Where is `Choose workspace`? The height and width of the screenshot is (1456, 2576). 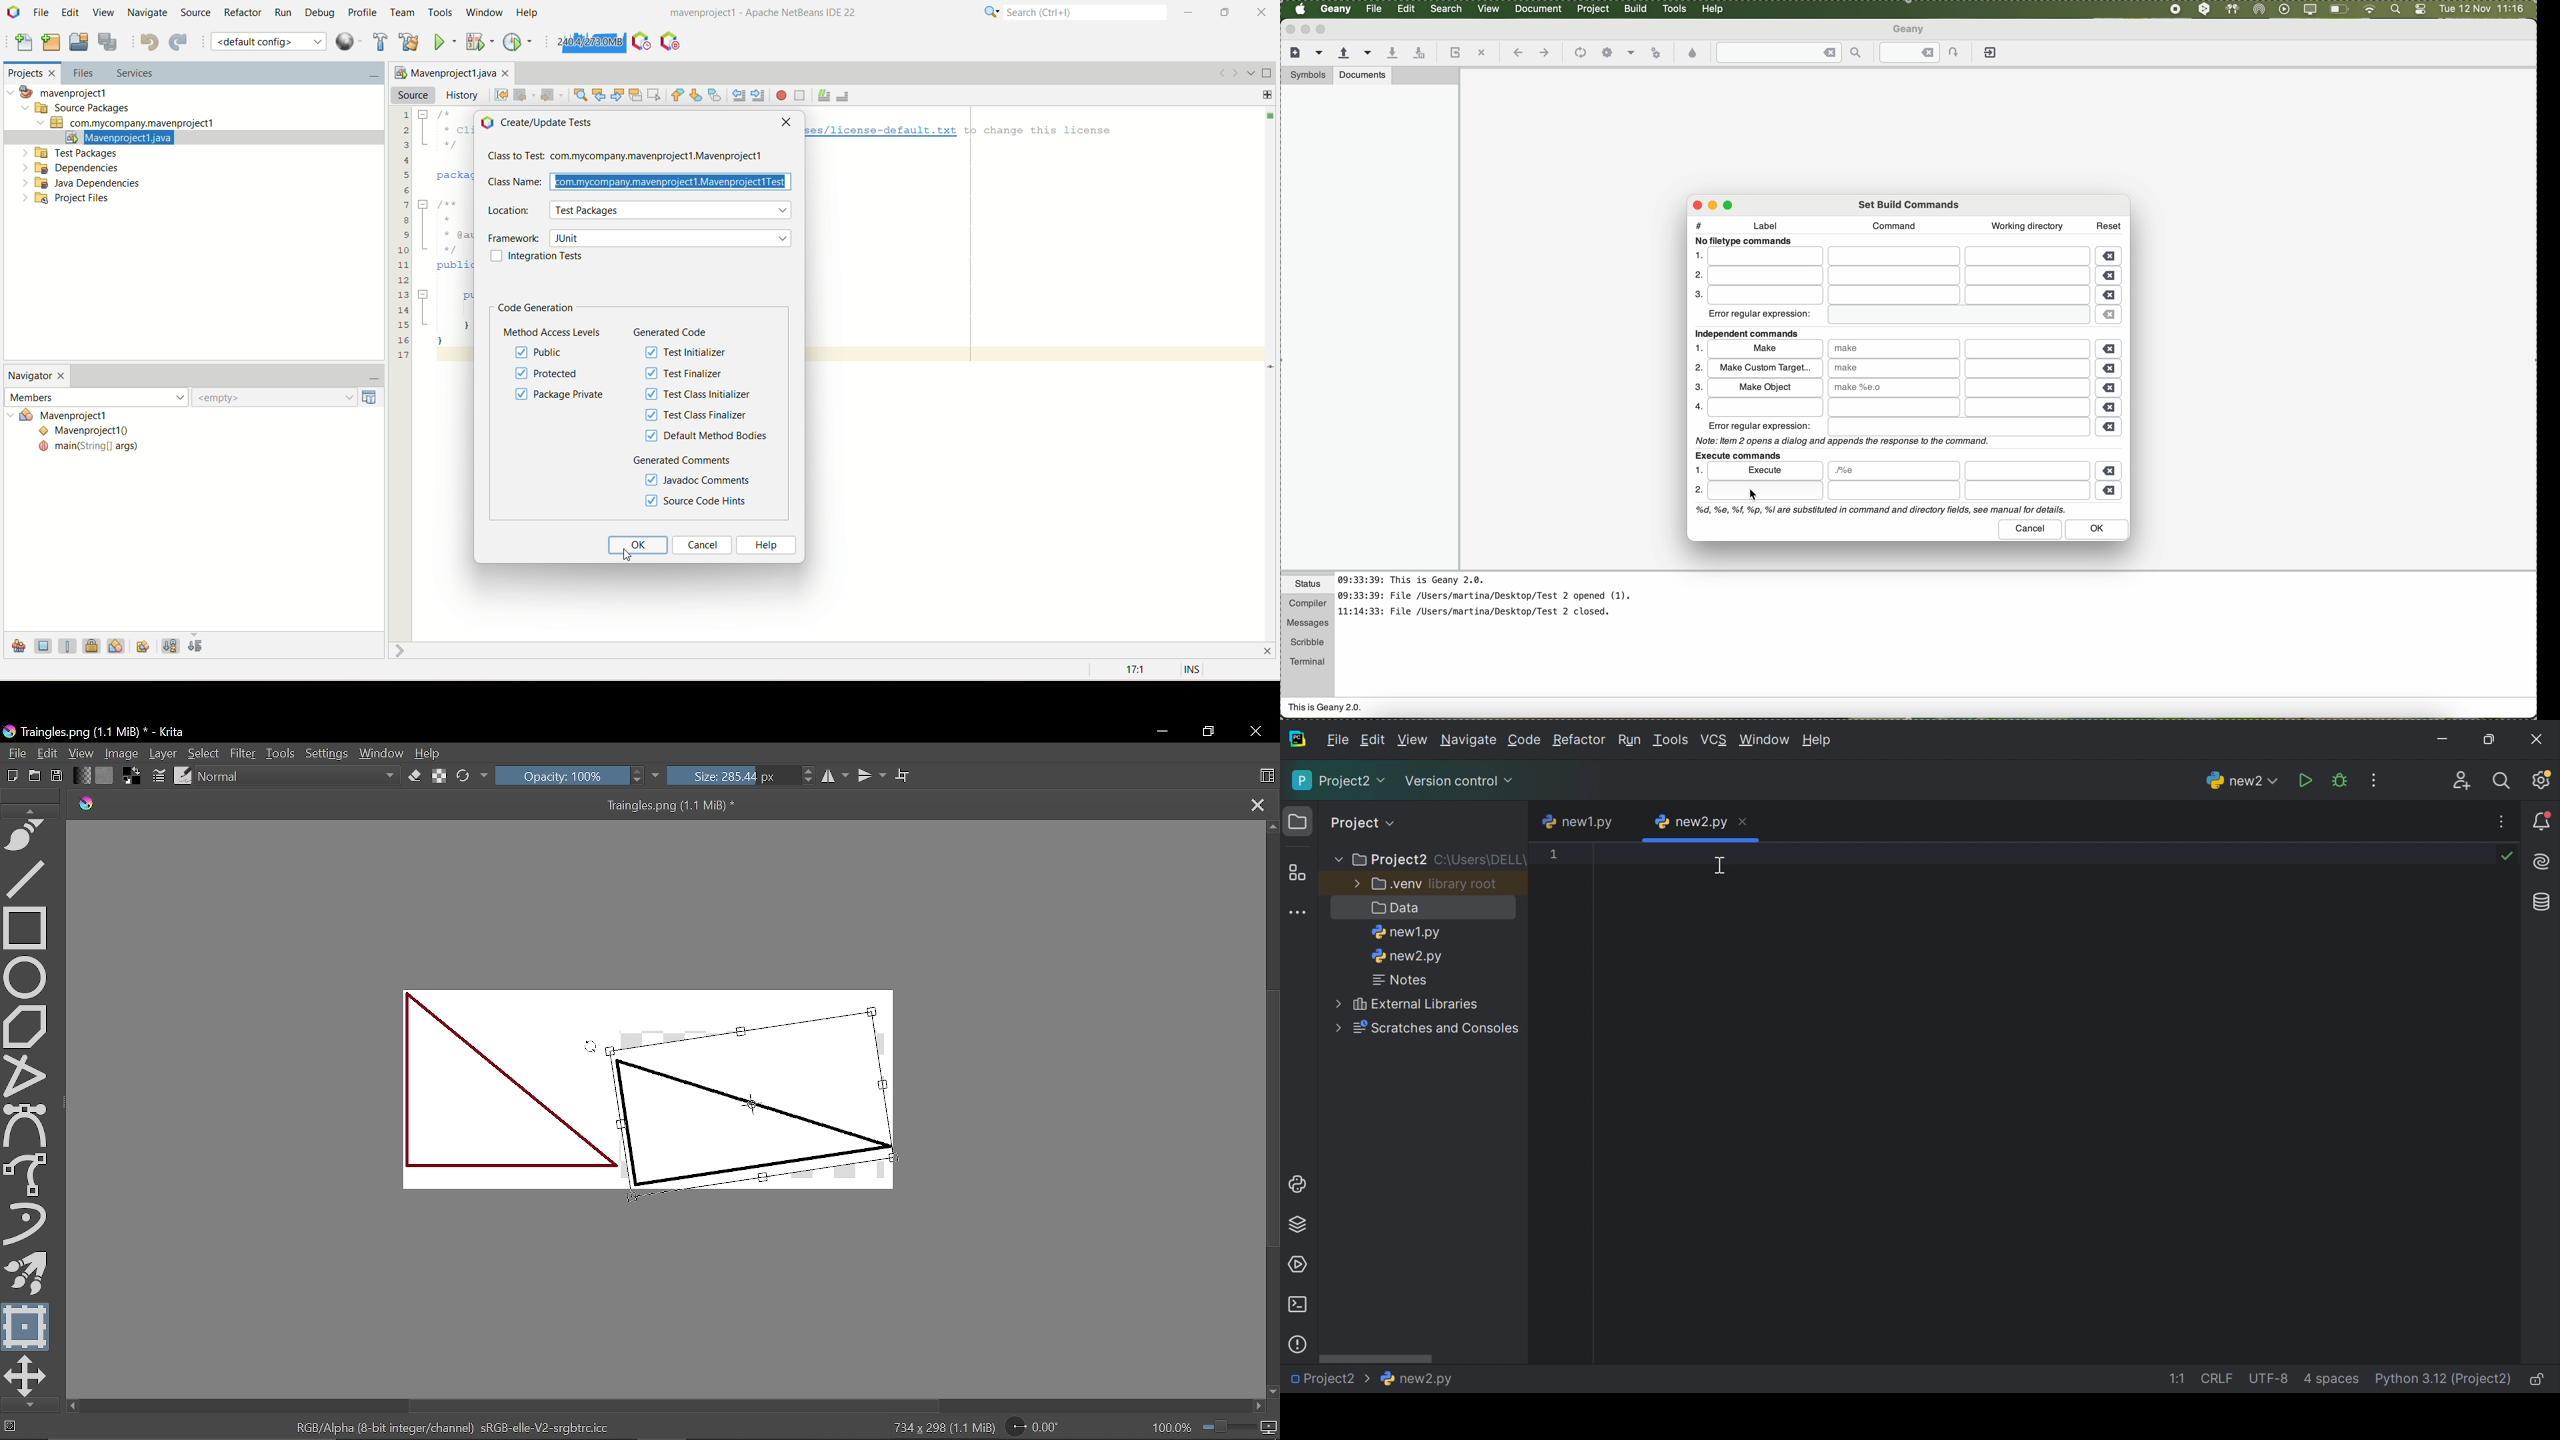
Choose workspace is located at coordinates (1266, 778).